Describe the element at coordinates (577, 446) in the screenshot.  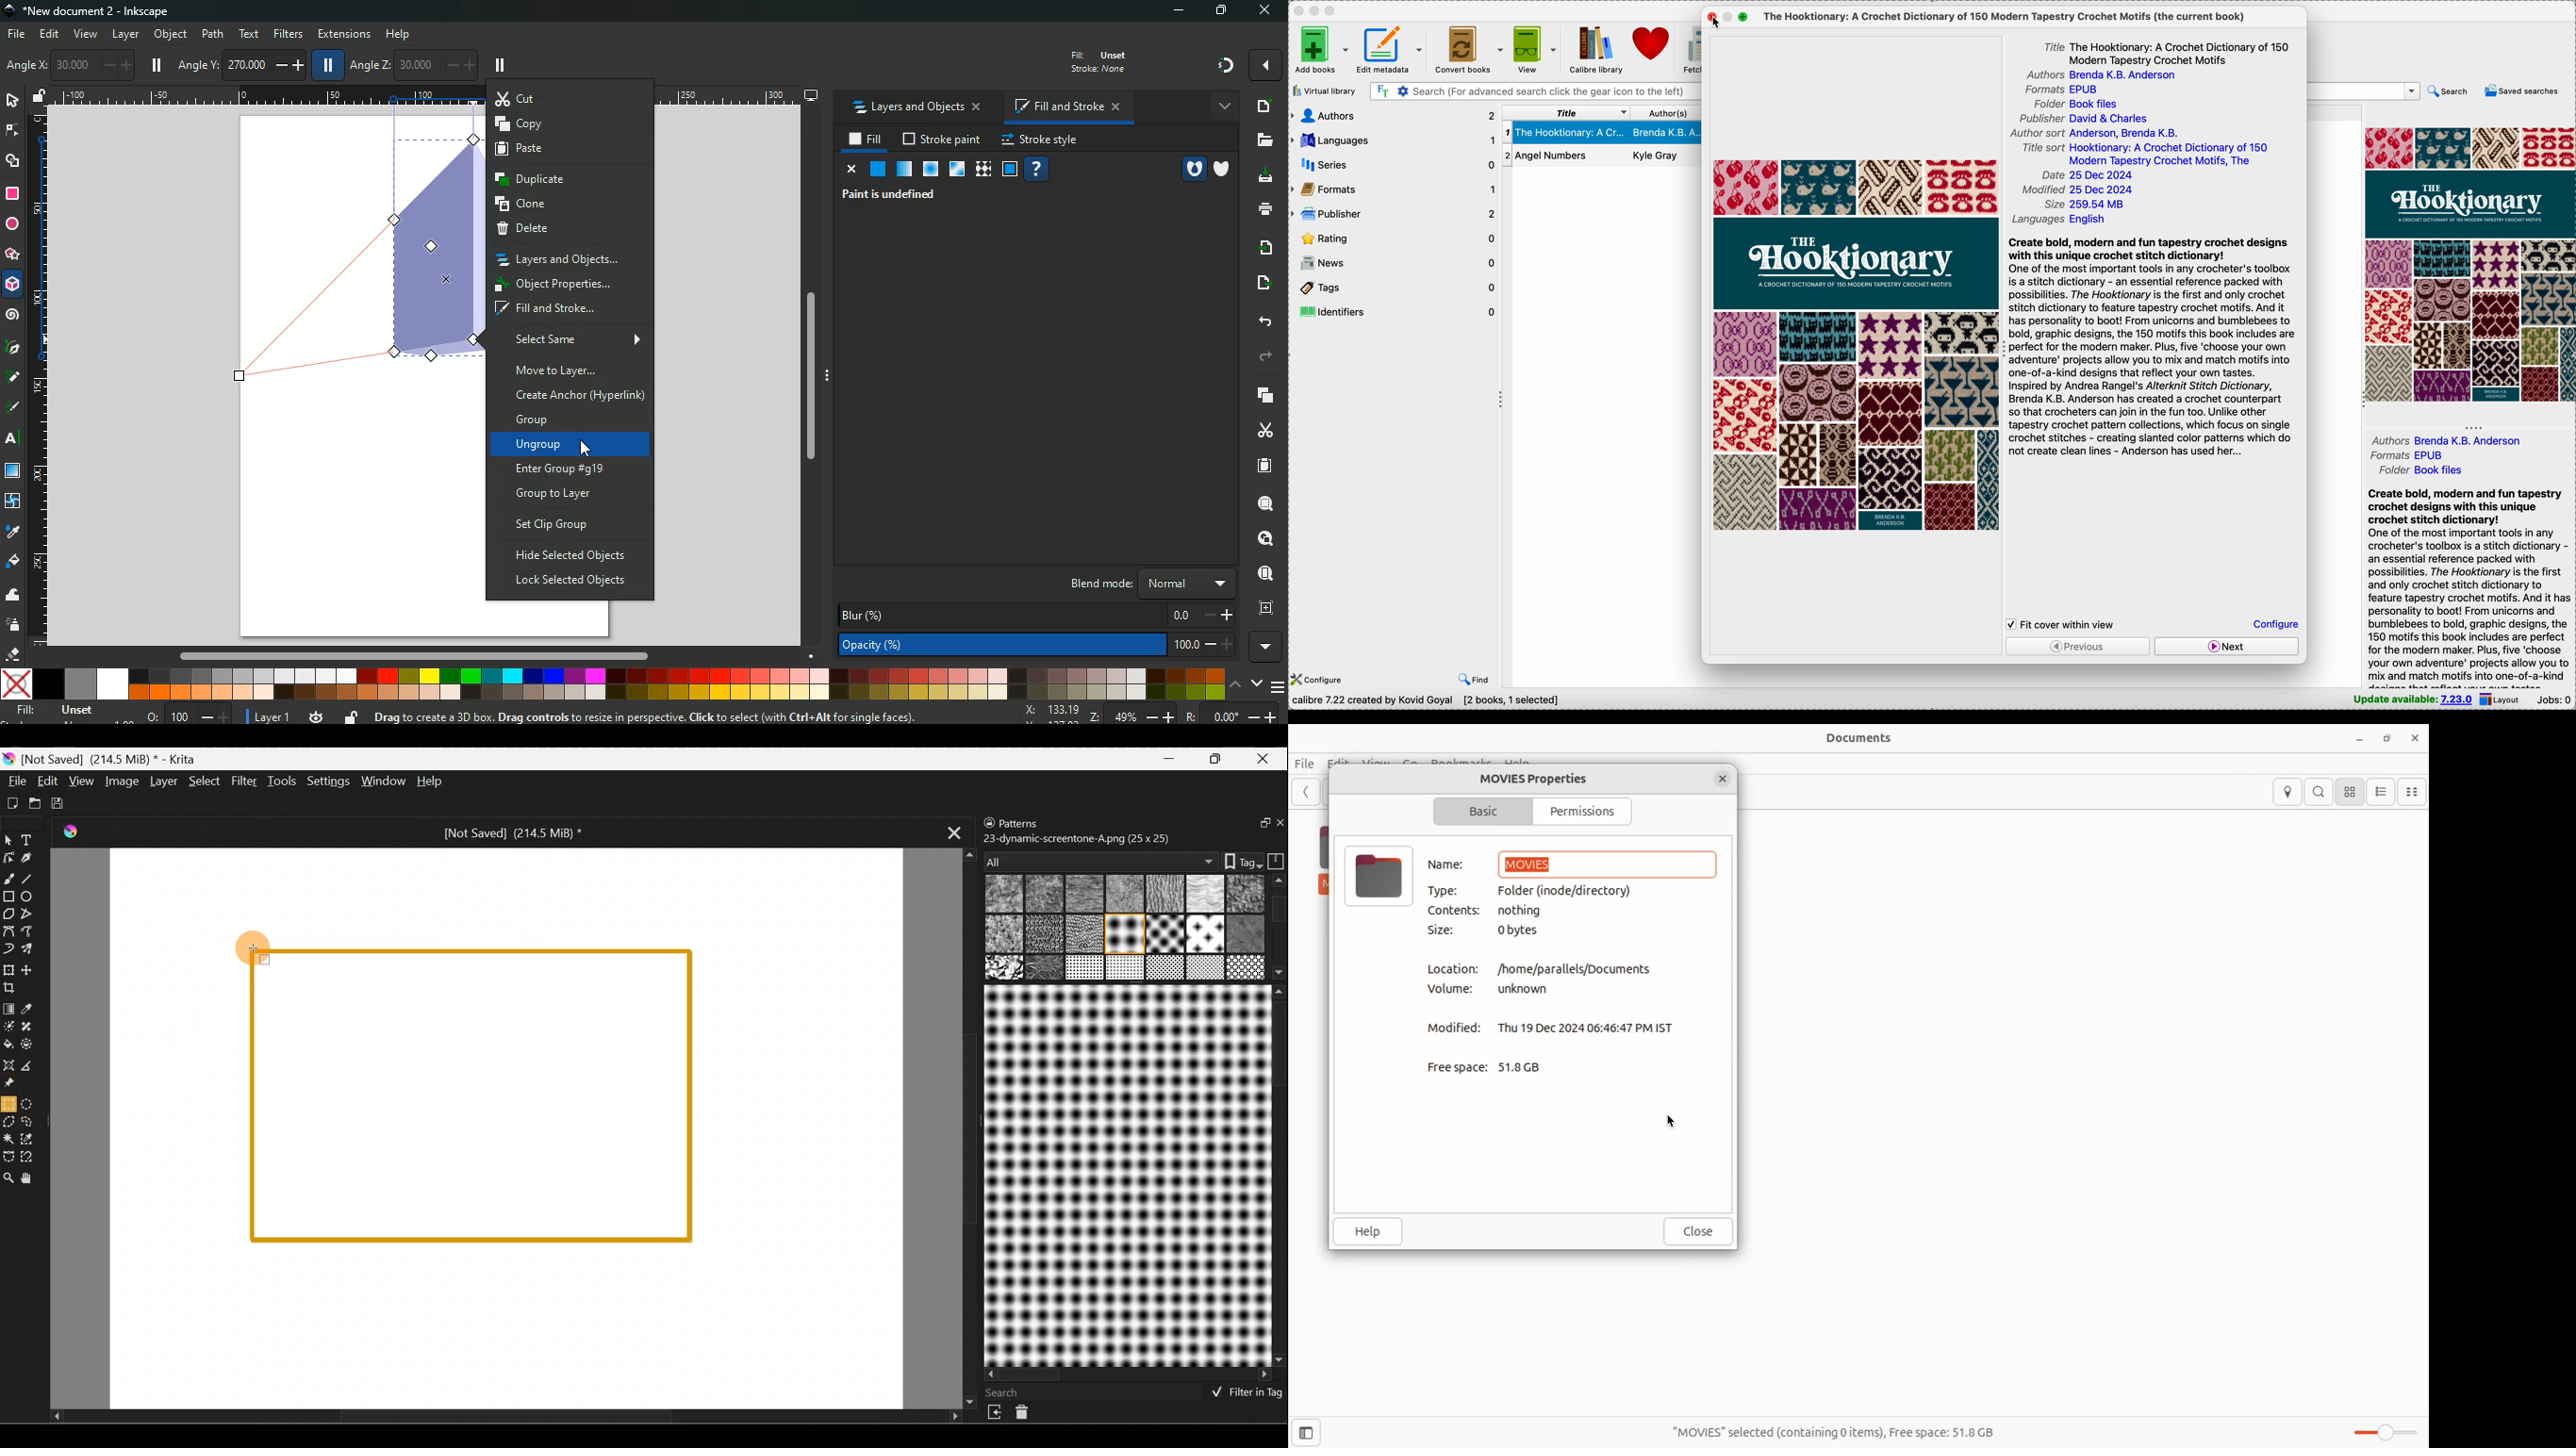
I see `ungroup` at that location.